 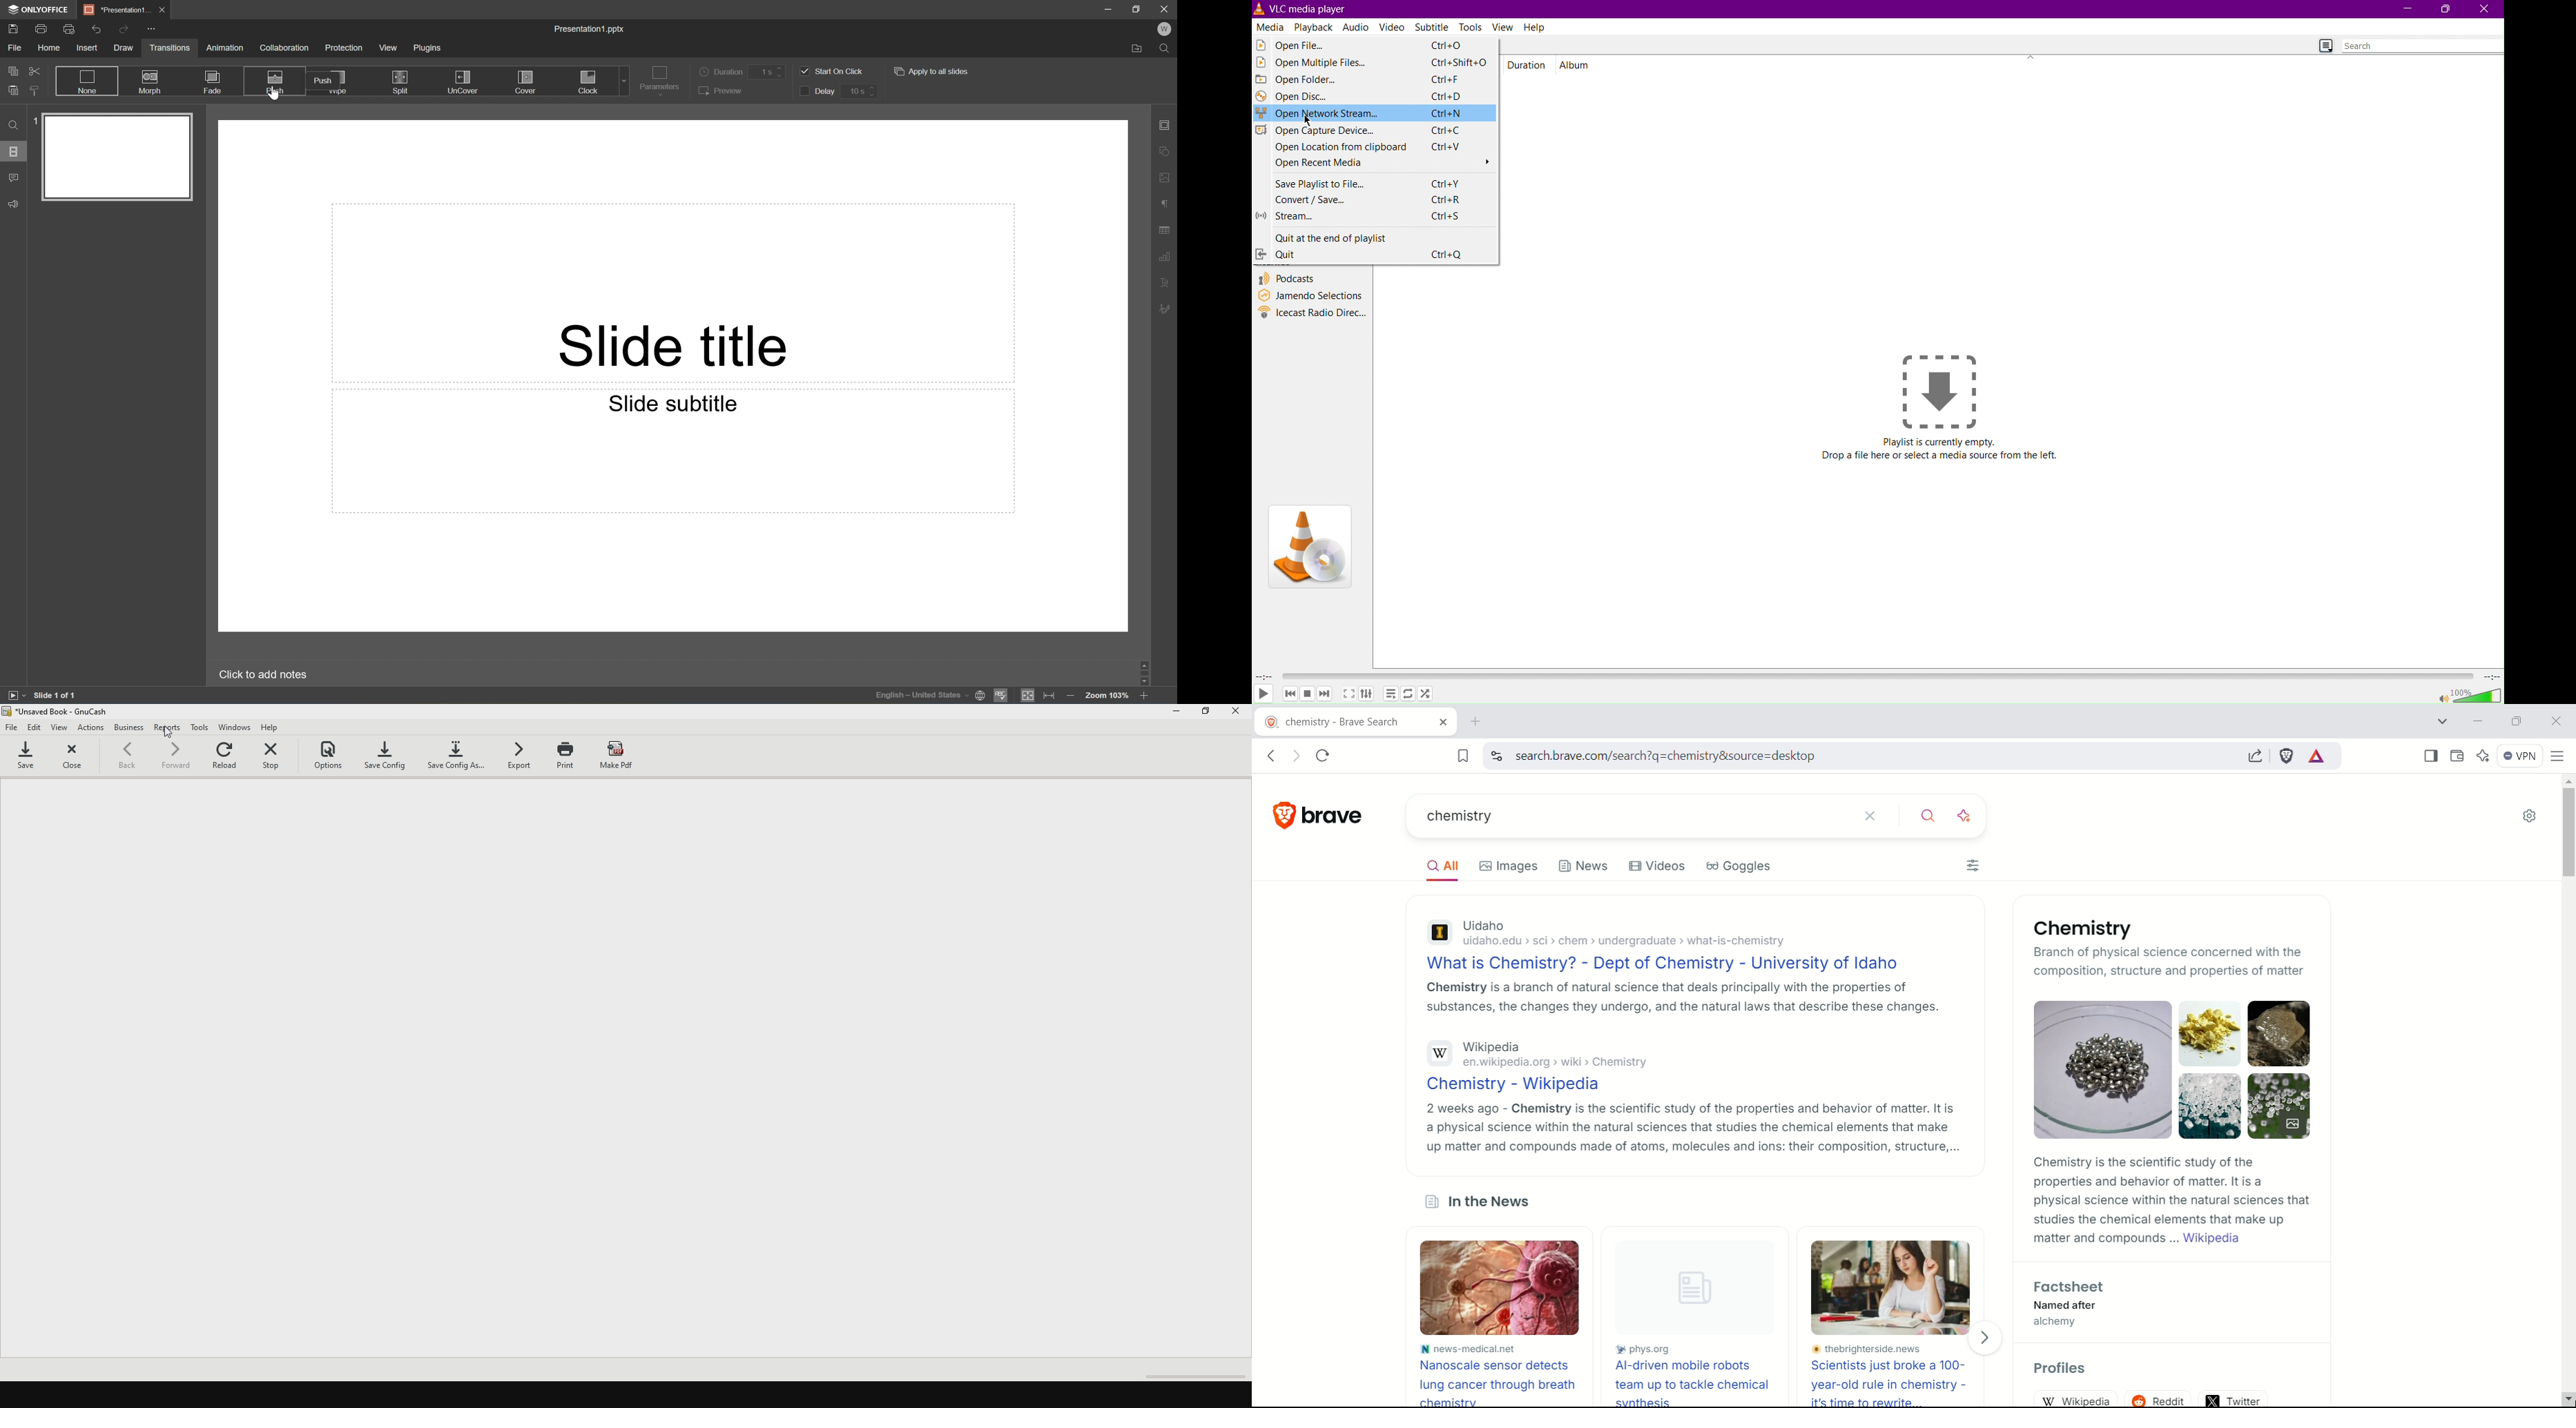 What do you see at coordinates (168, 725) in the screenshot?
I see `reports` at bounding box center [168, 725].